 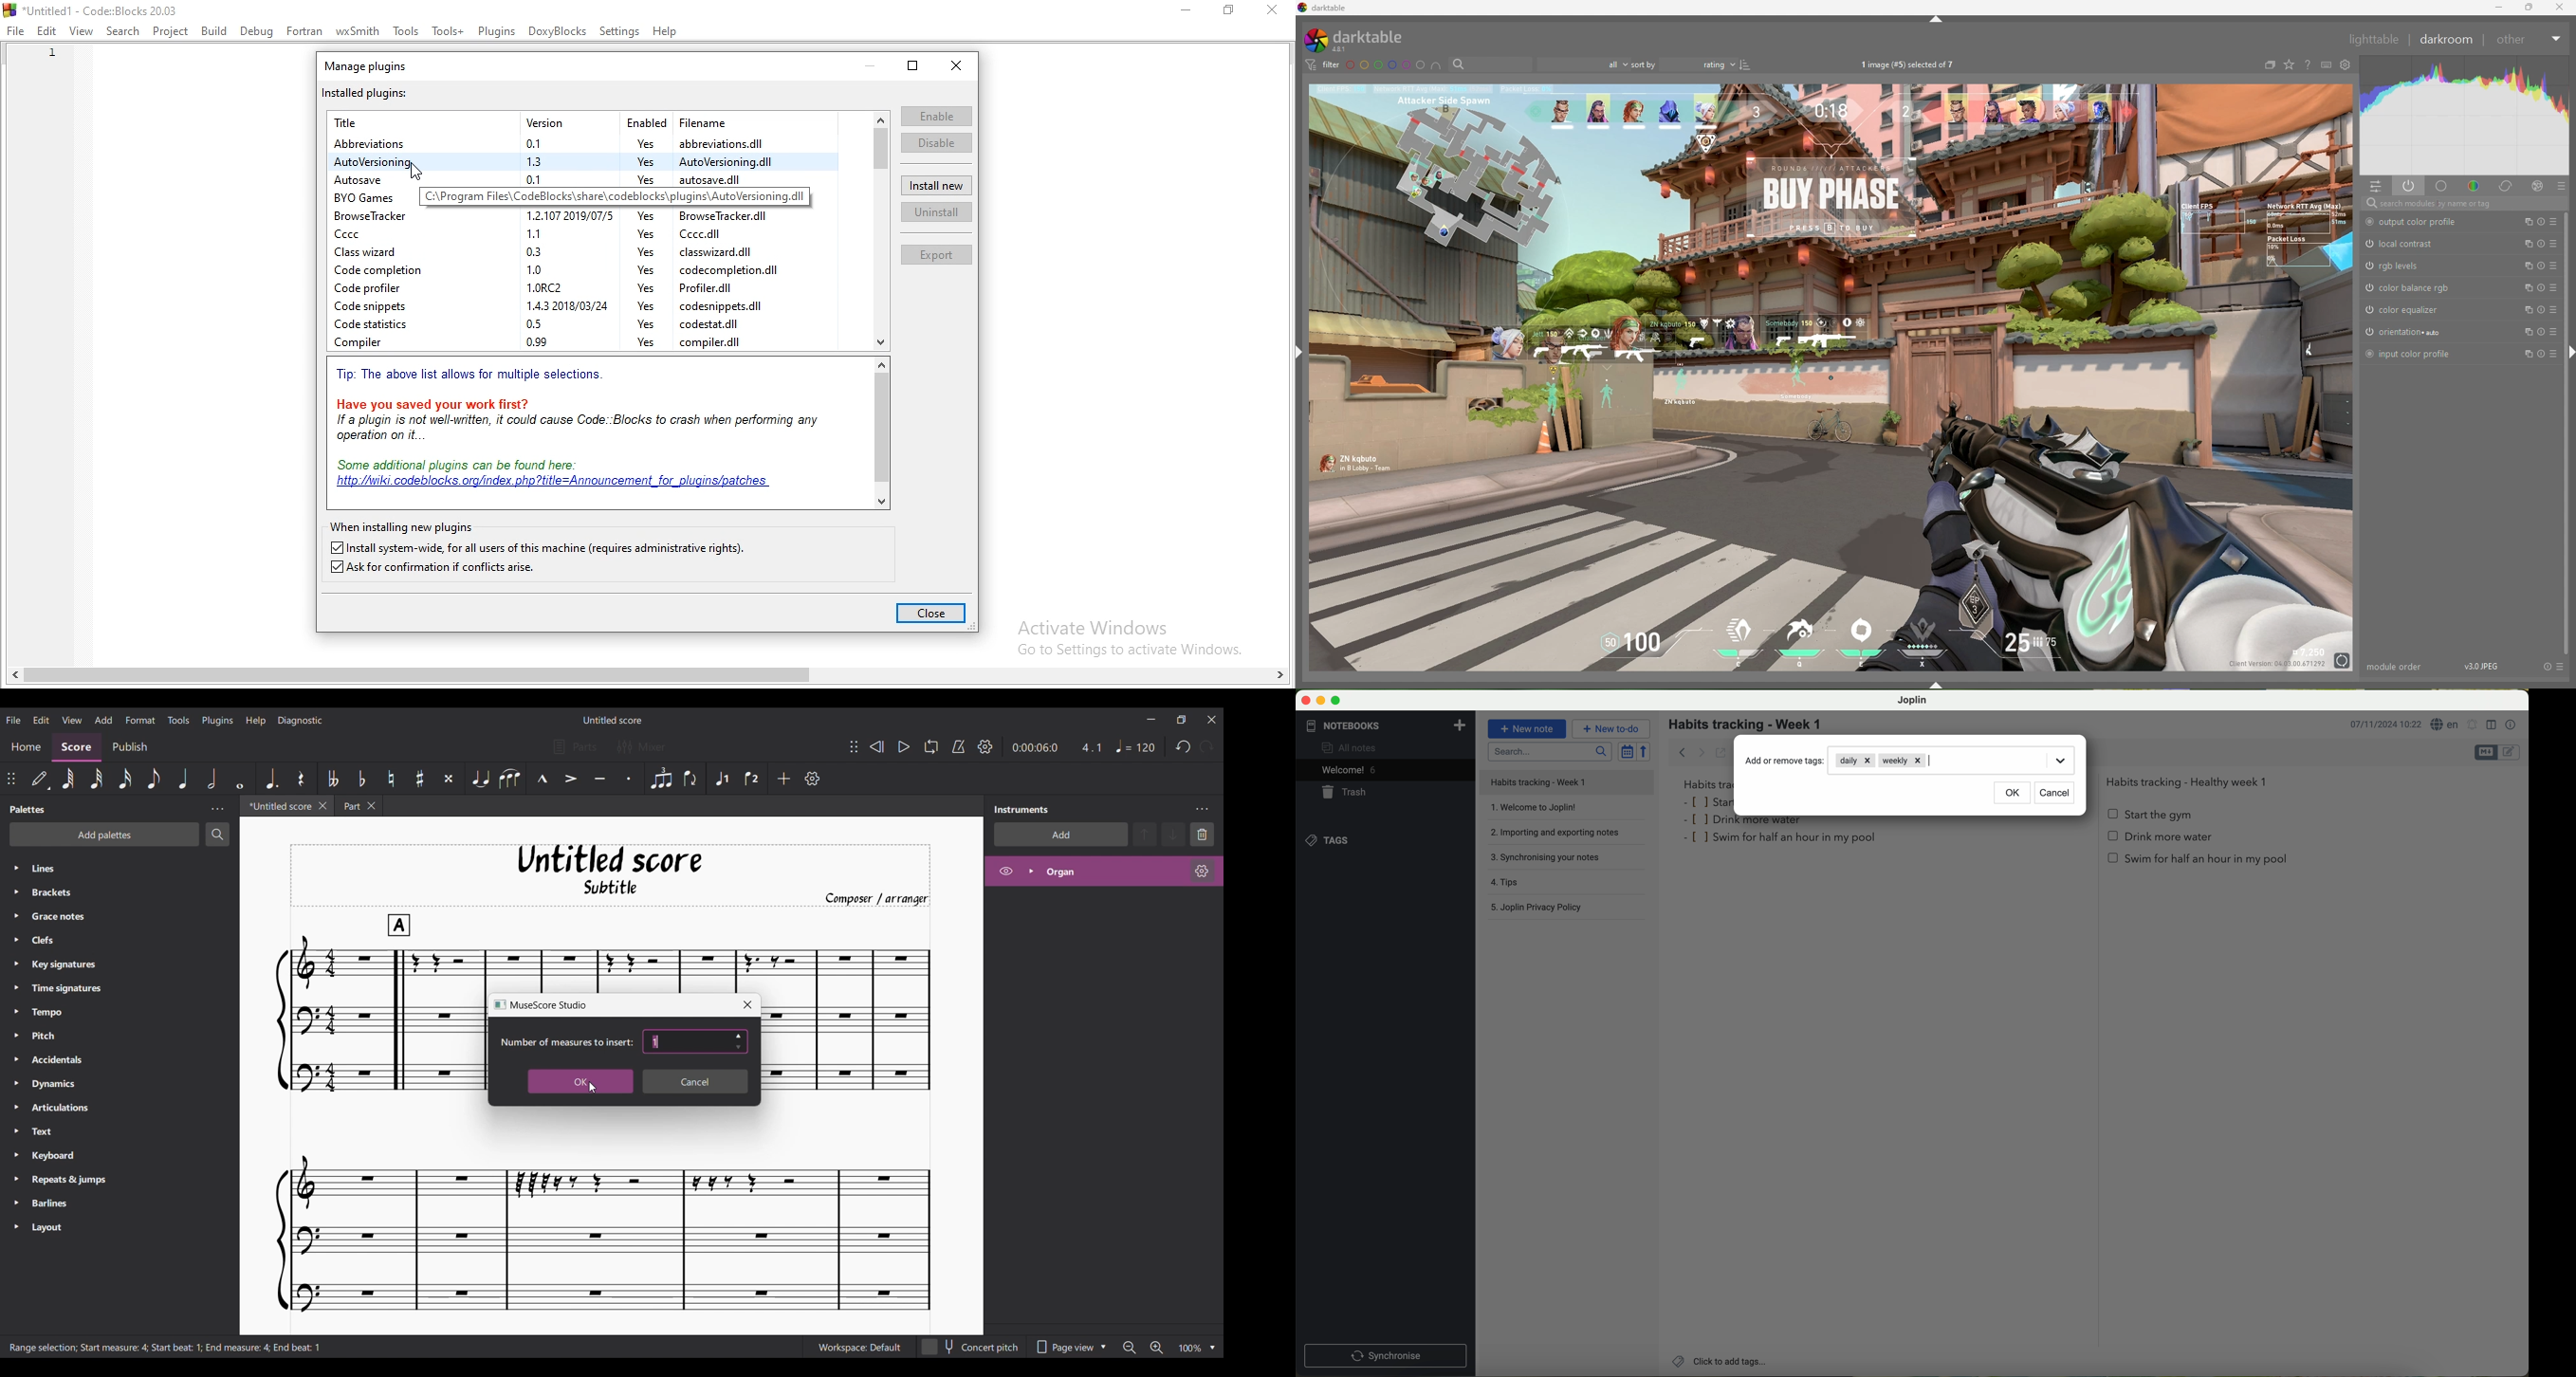 I want to click on file title, so click(x=1567, y=782).